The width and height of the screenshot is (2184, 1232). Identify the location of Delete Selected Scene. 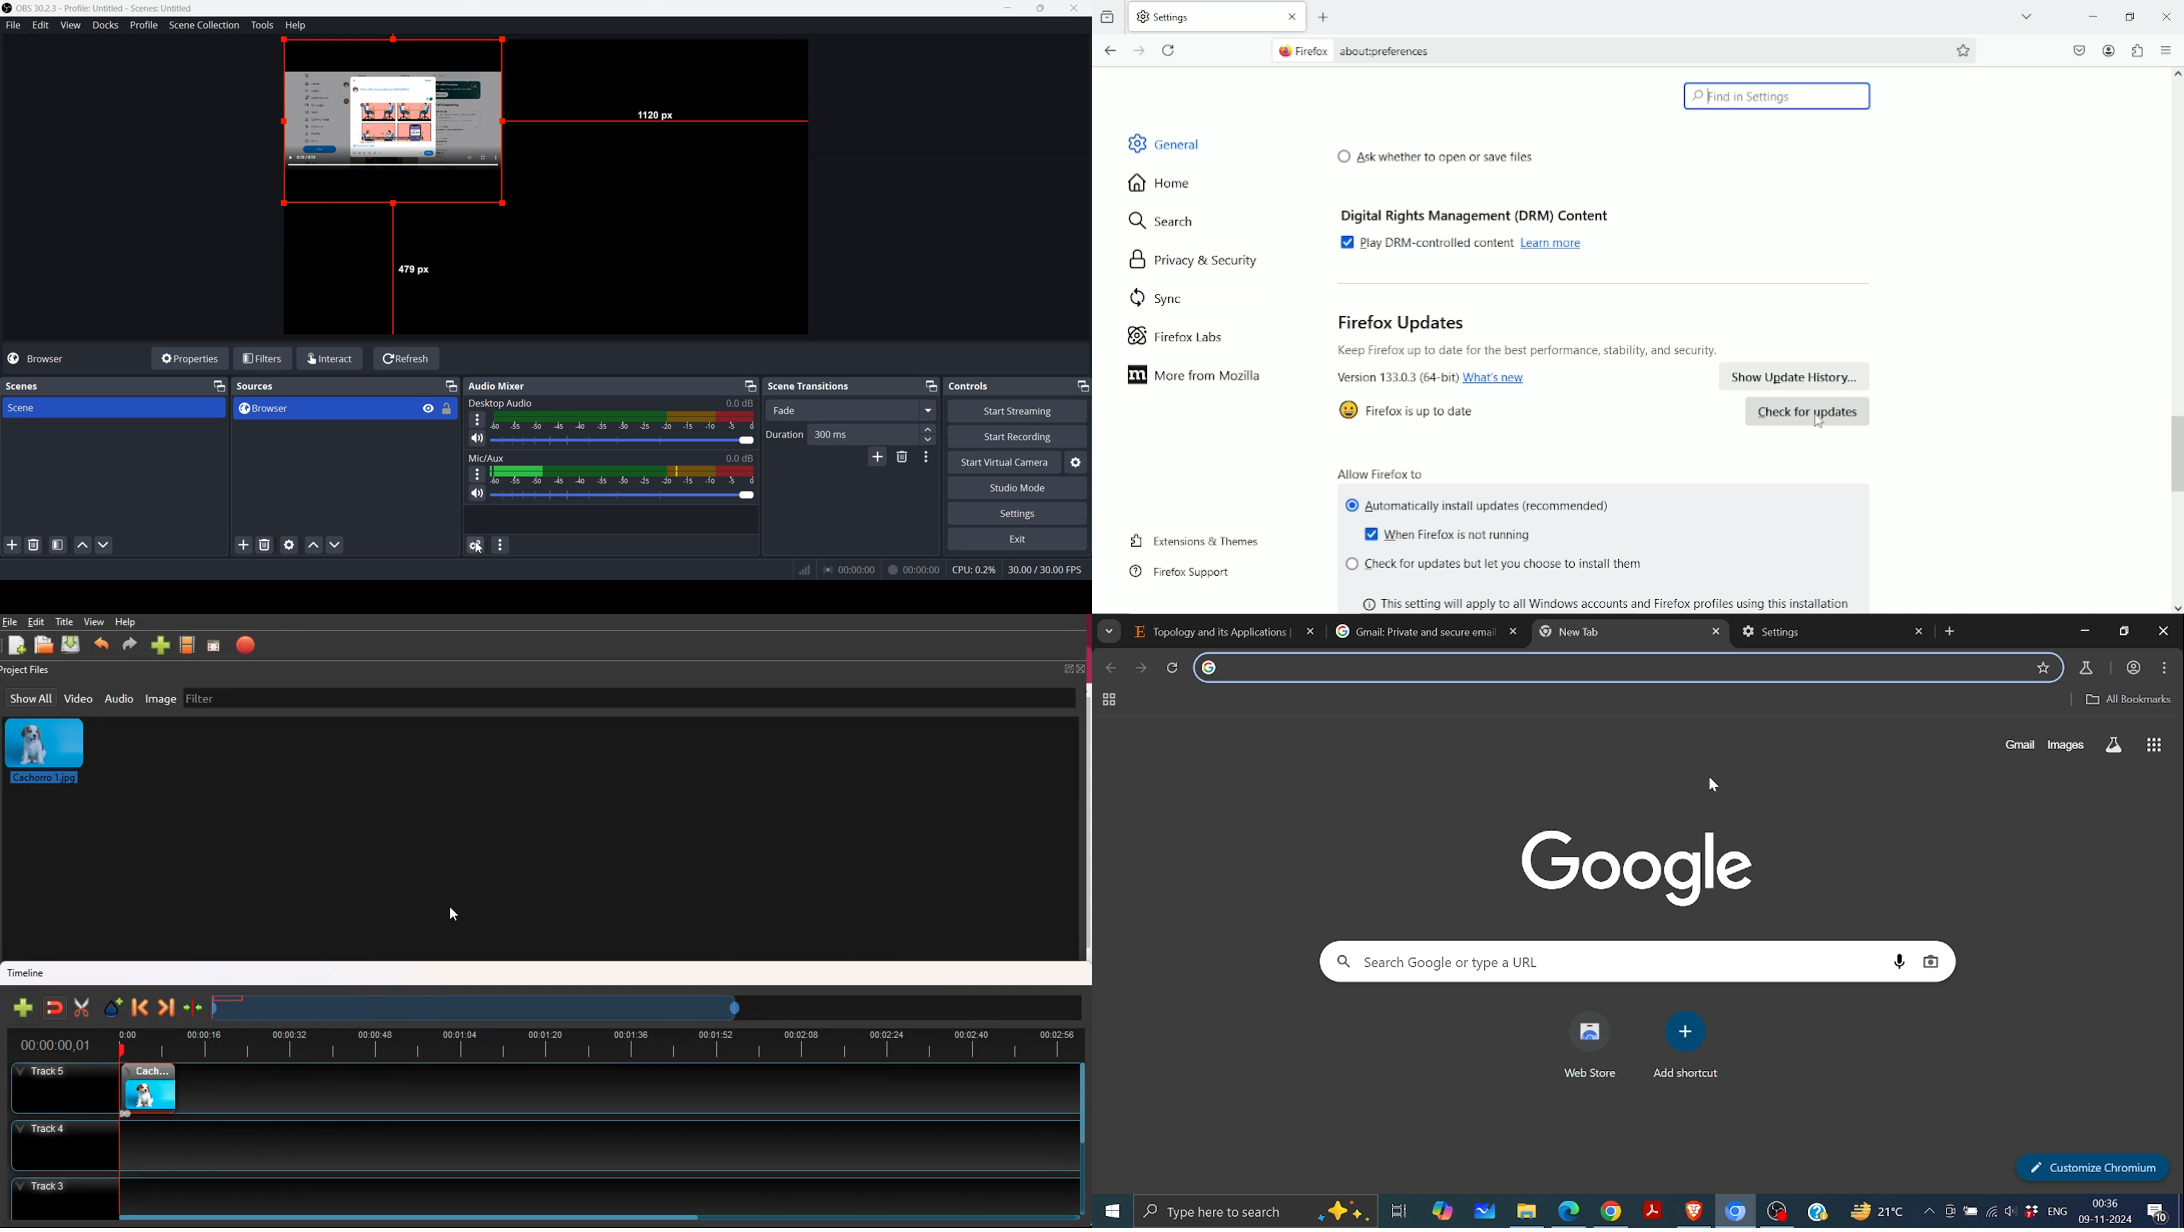
(33, 545).